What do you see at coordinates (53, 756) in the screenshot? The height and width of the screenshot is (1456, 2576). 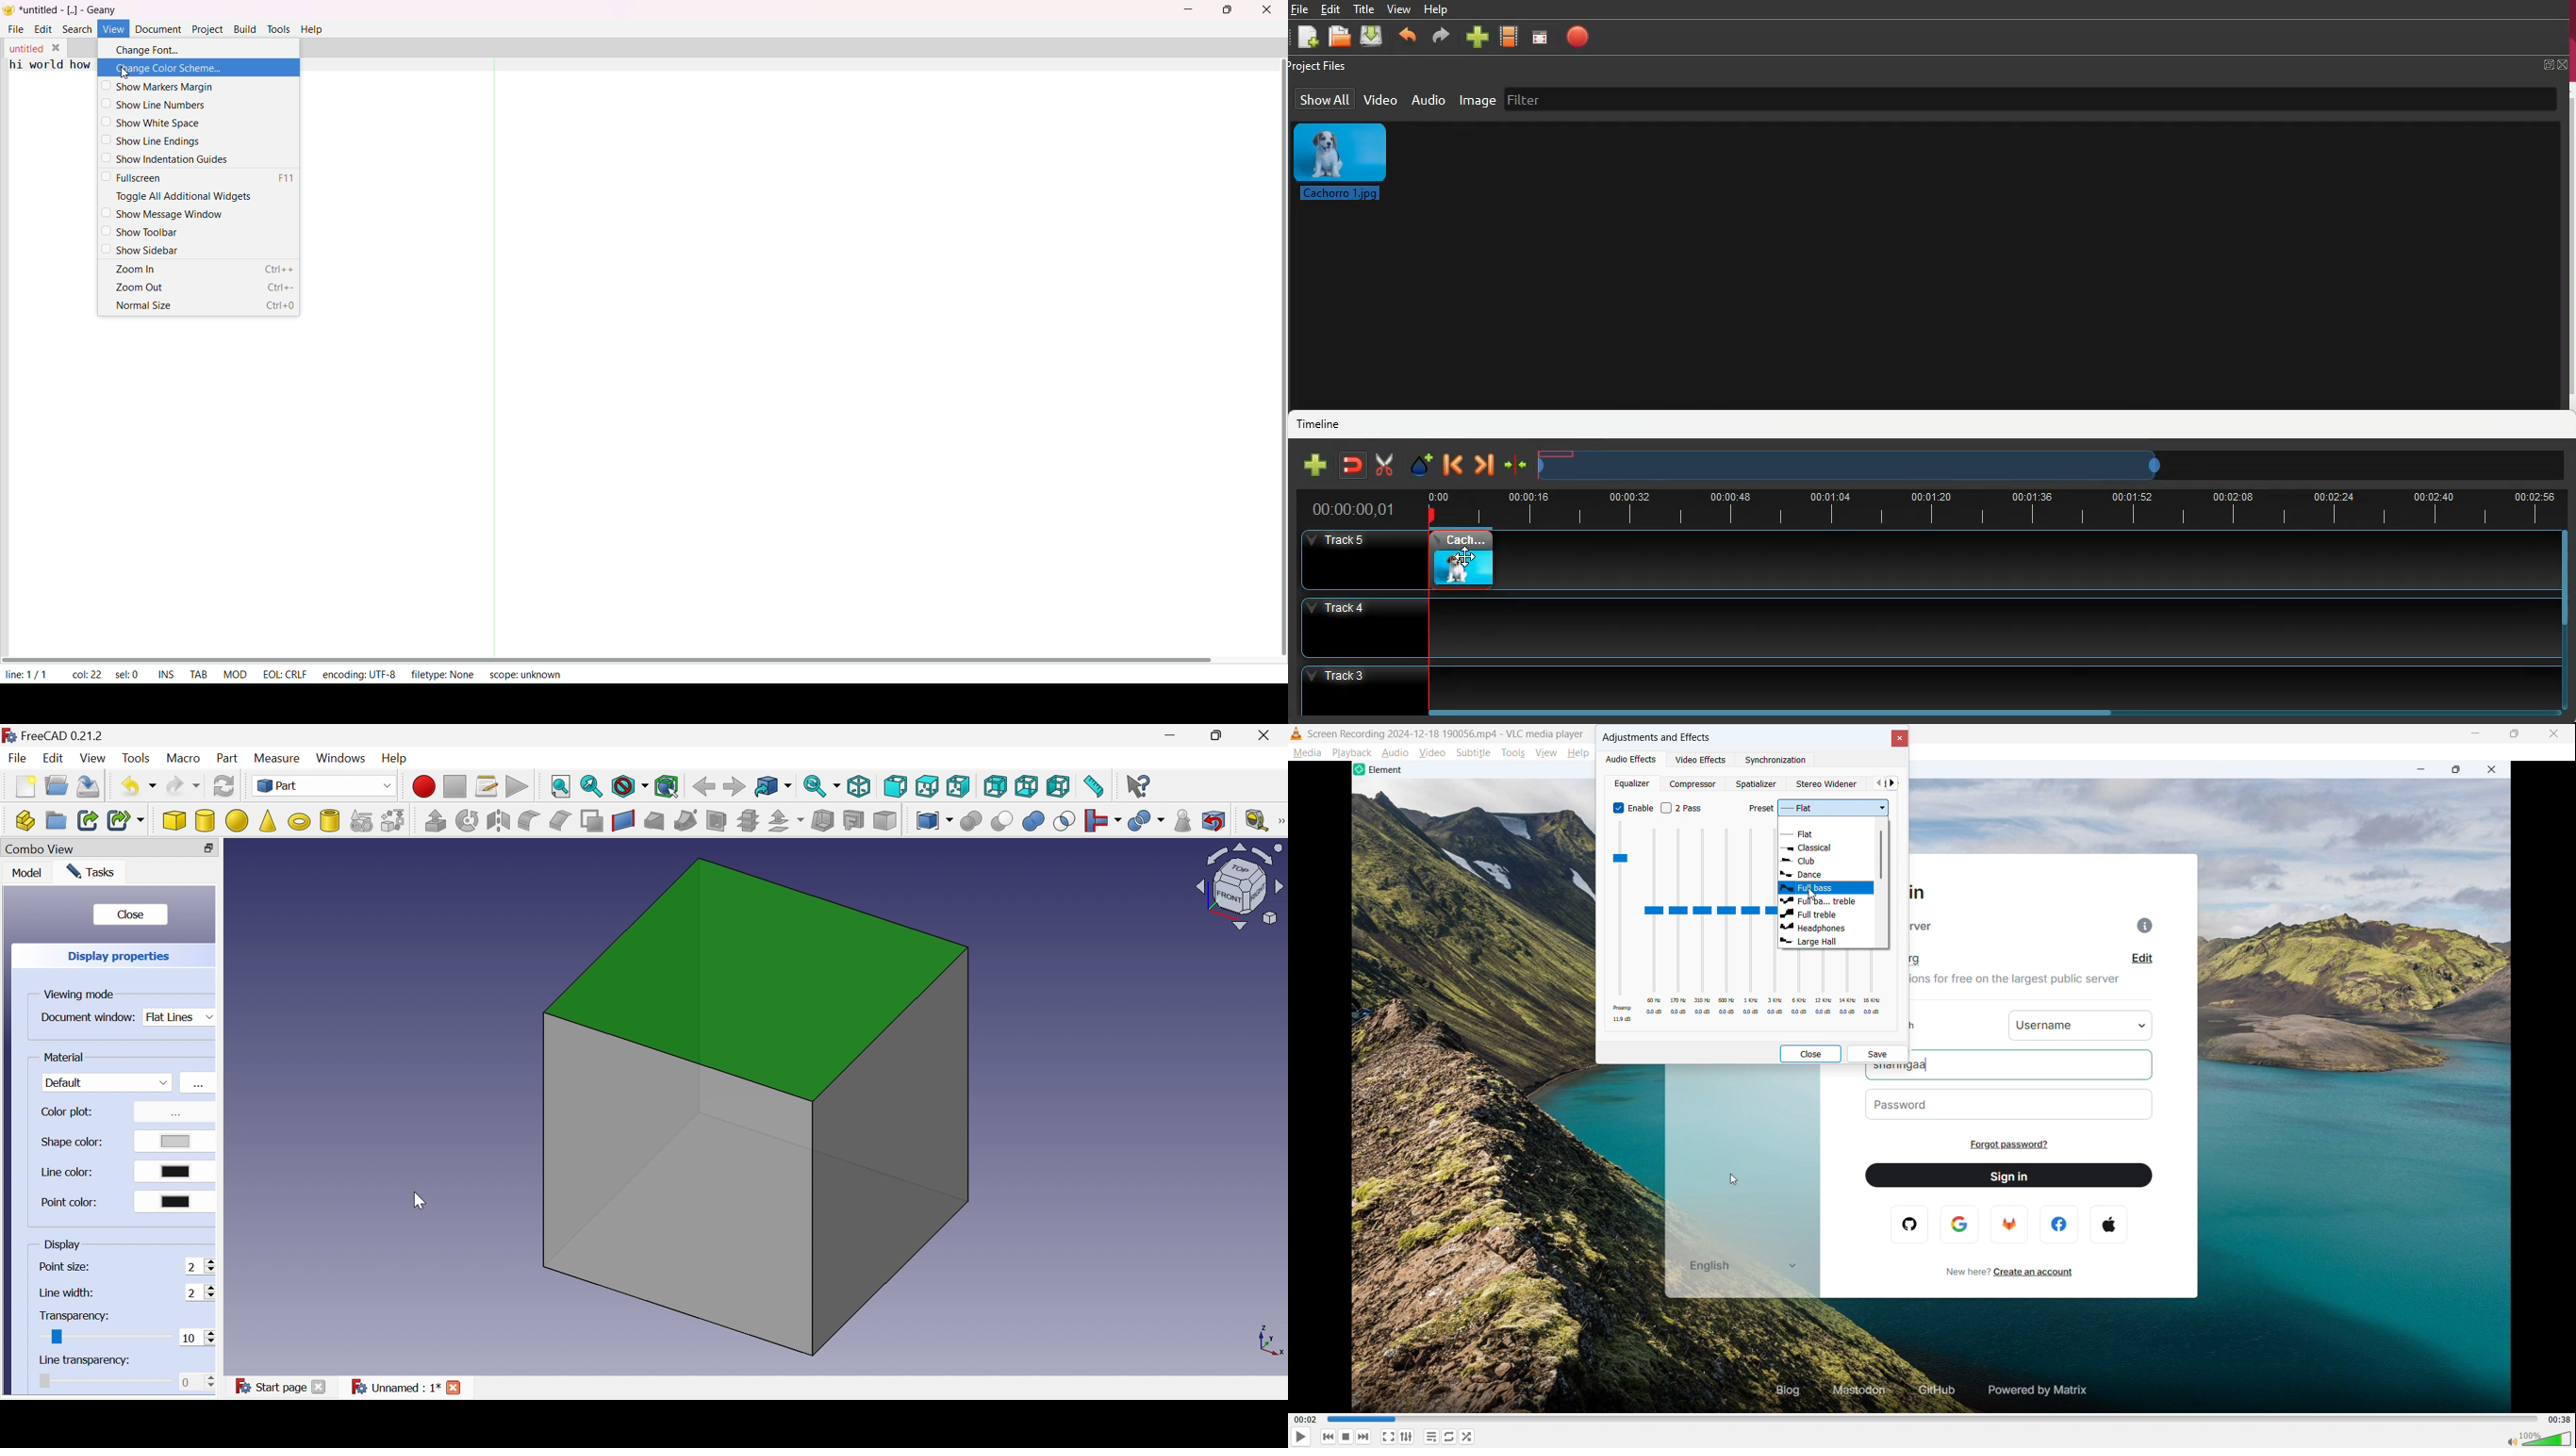 I see `Edit` at bounding box center [53, 756].